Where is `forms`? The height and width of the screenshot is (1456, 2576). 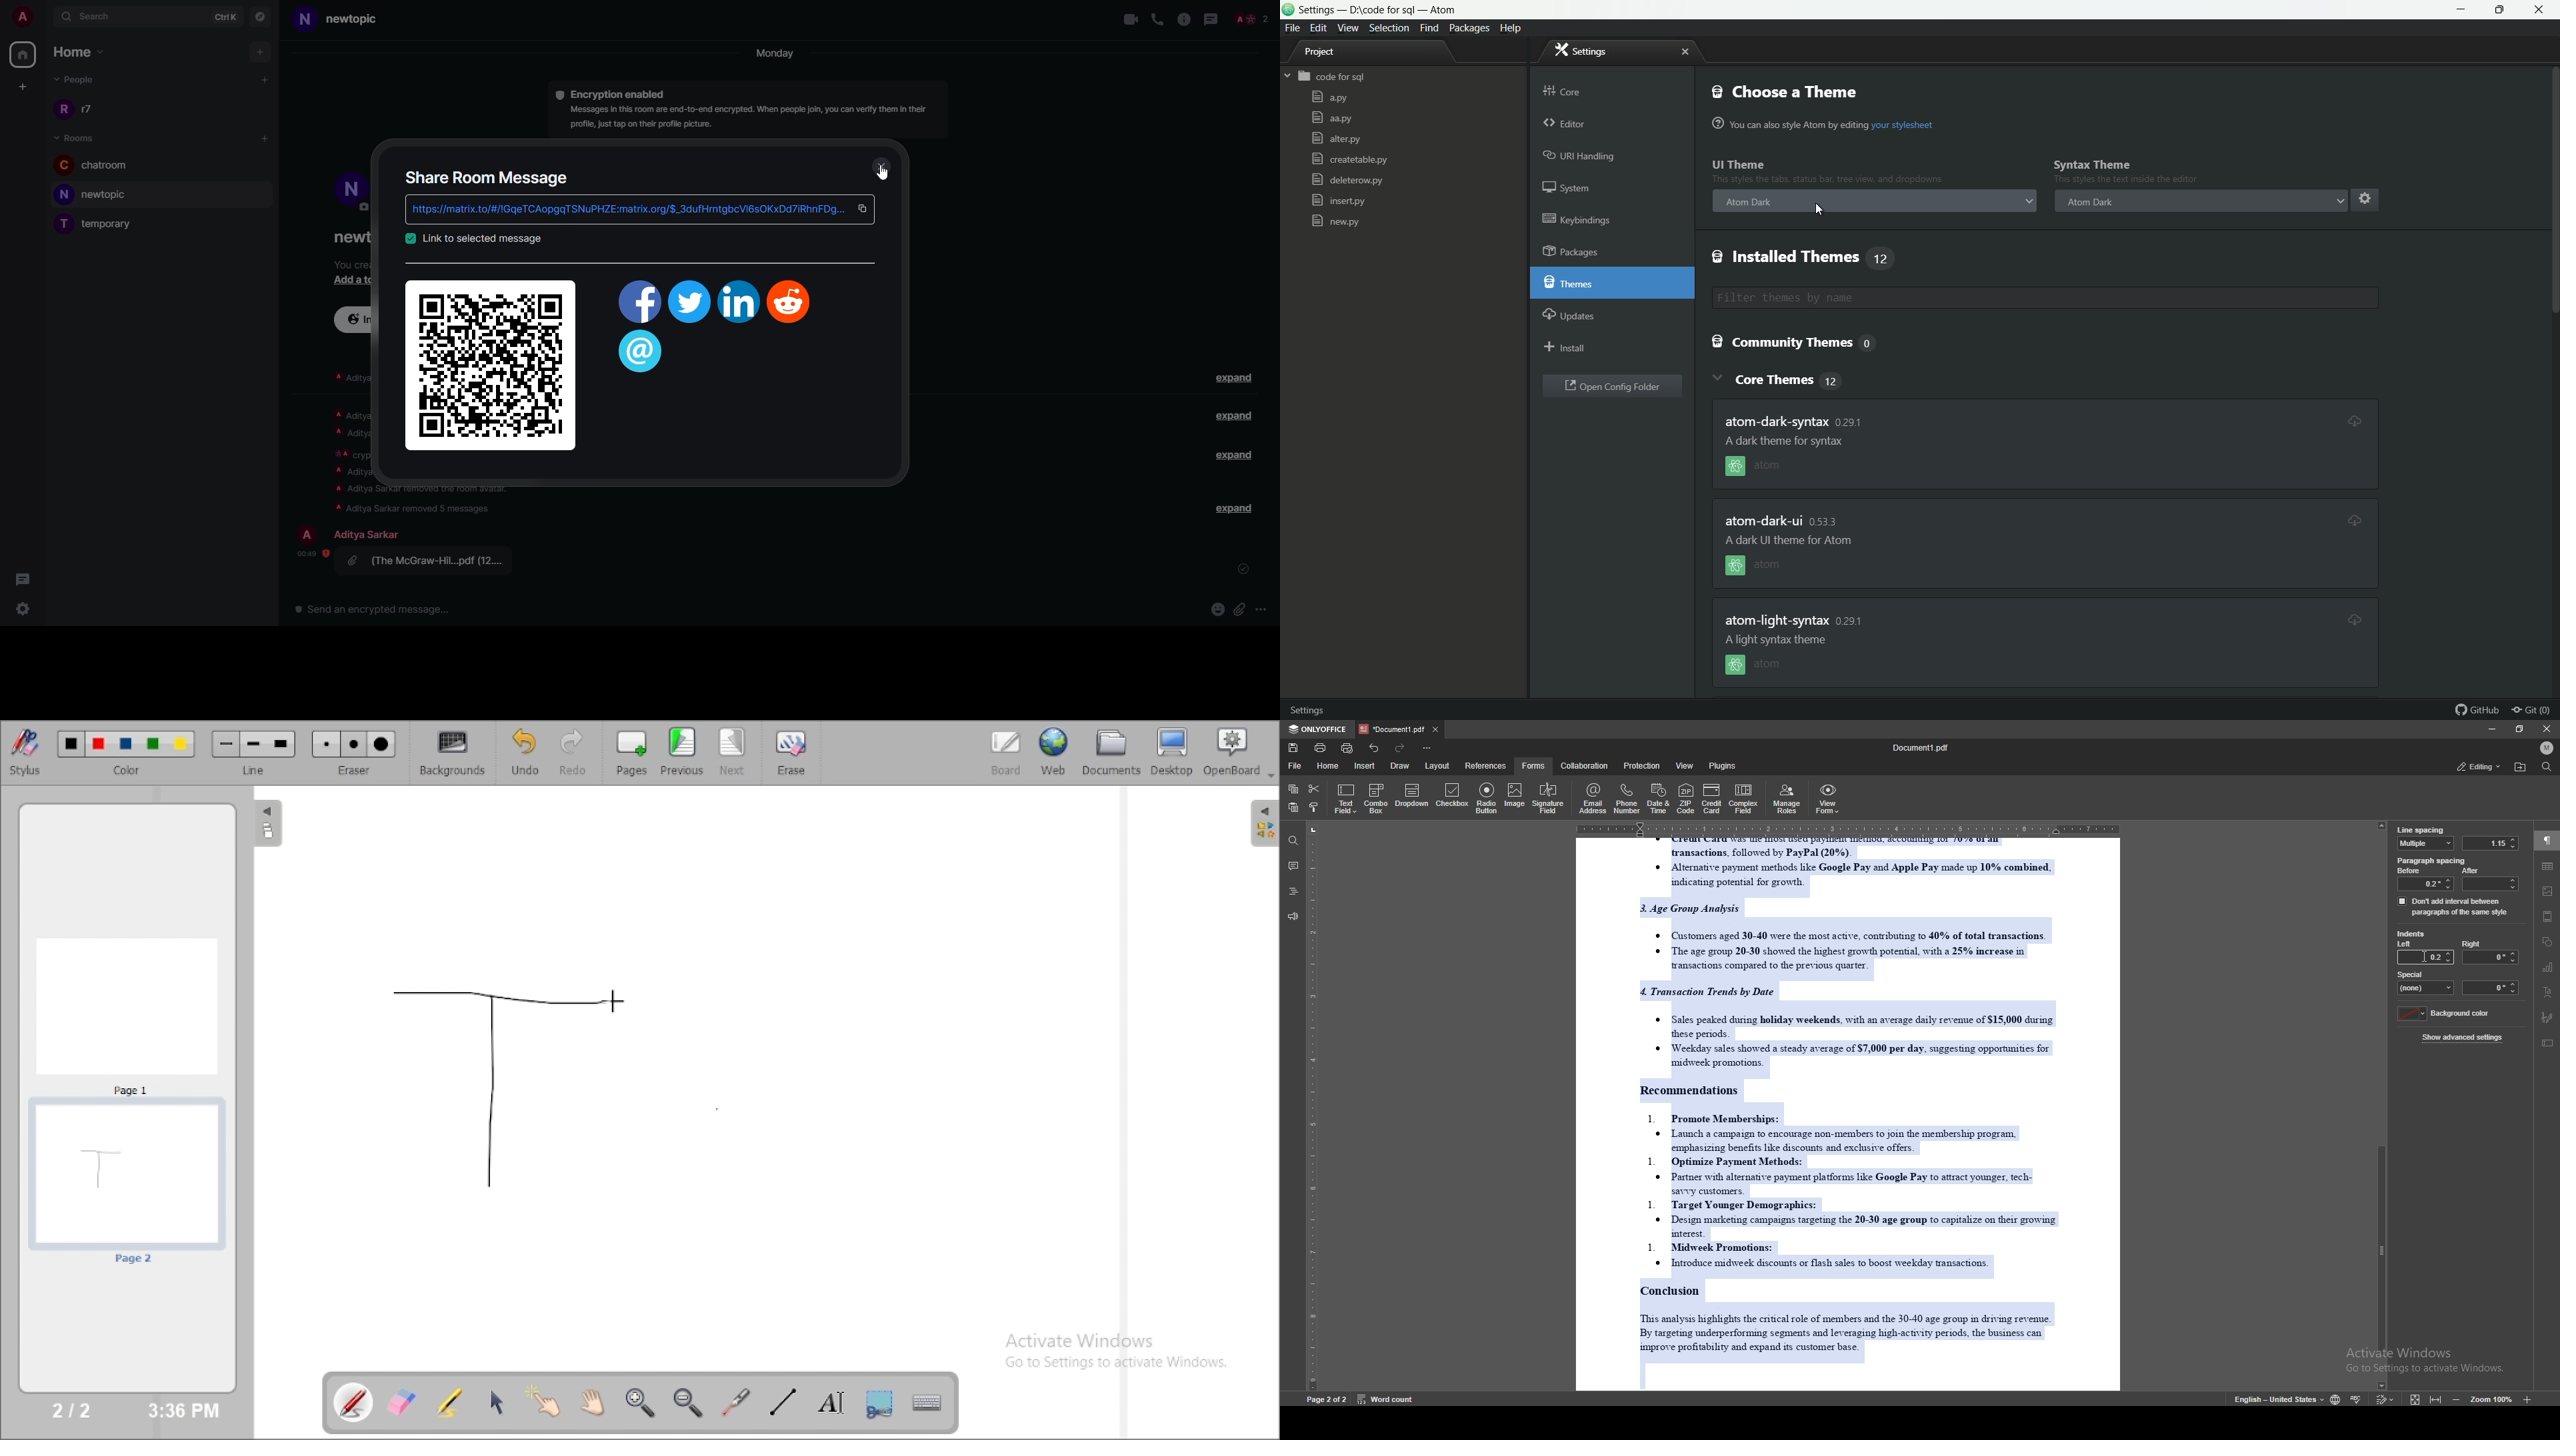 forms is located at coordinates (1535, 765).